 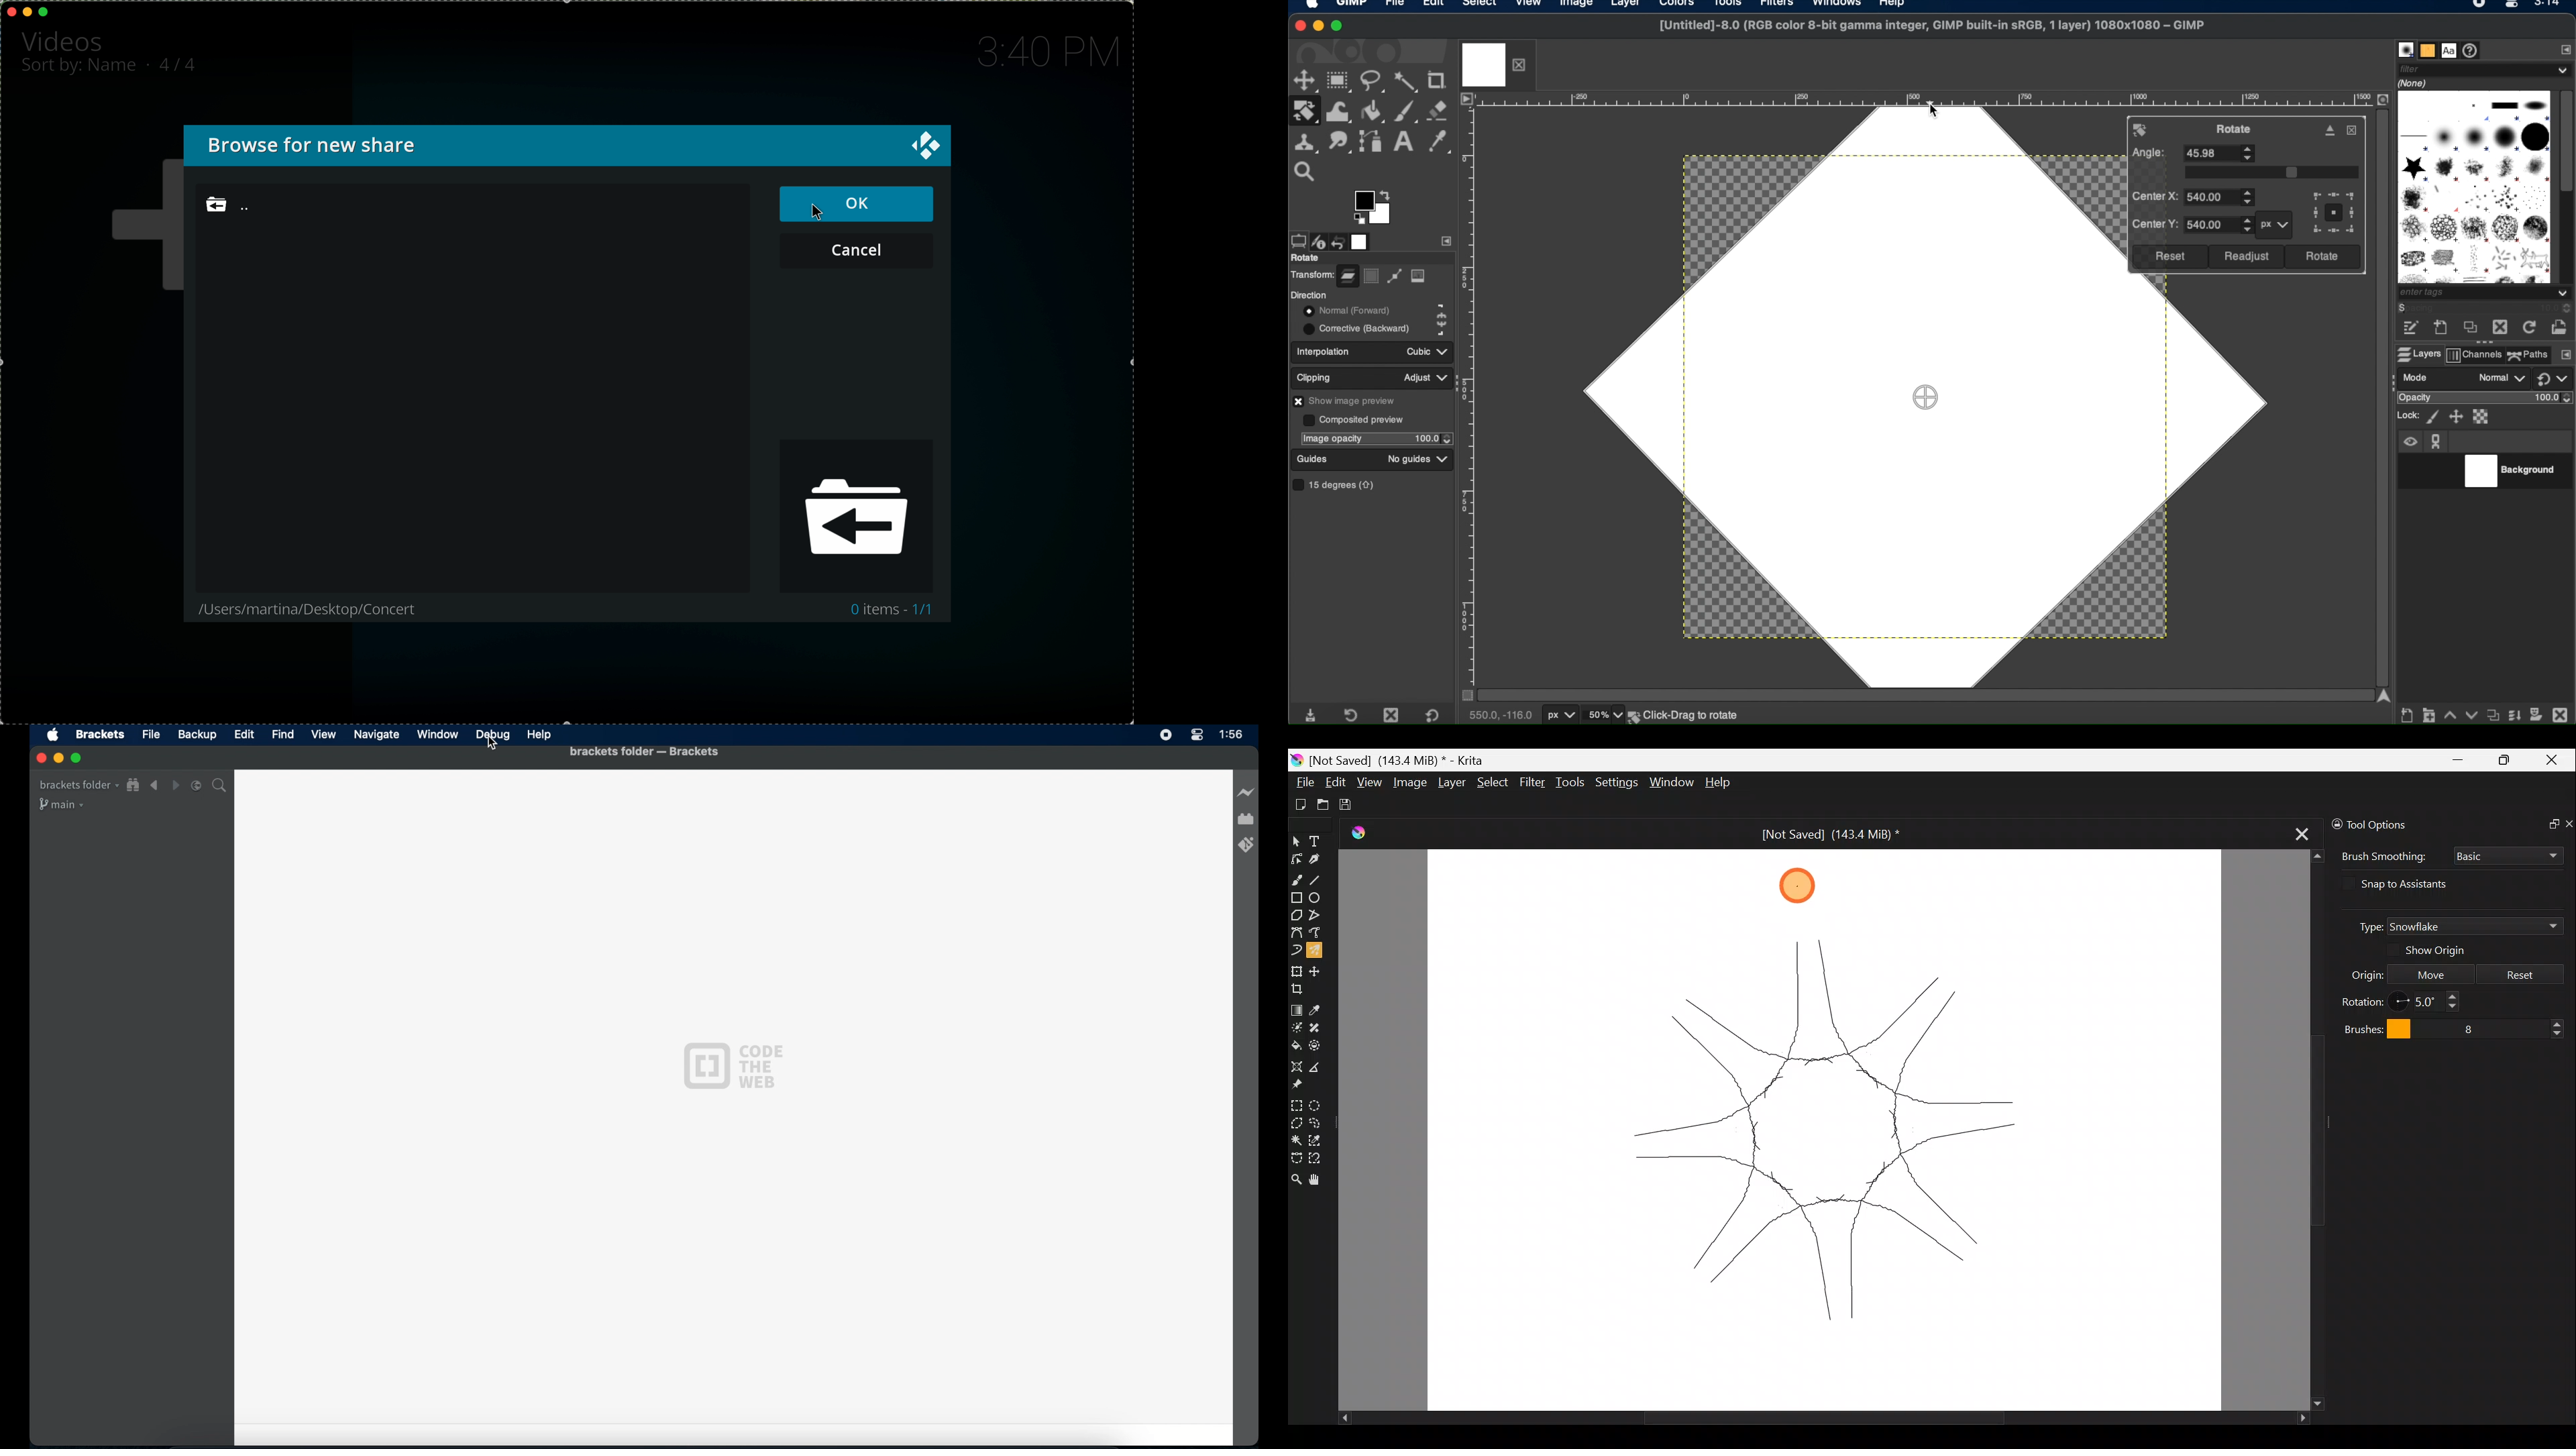 What do you see at coordinates (2392, 824) in the screenshot?
I see `Tool options` at bounding box center [2392, 824].